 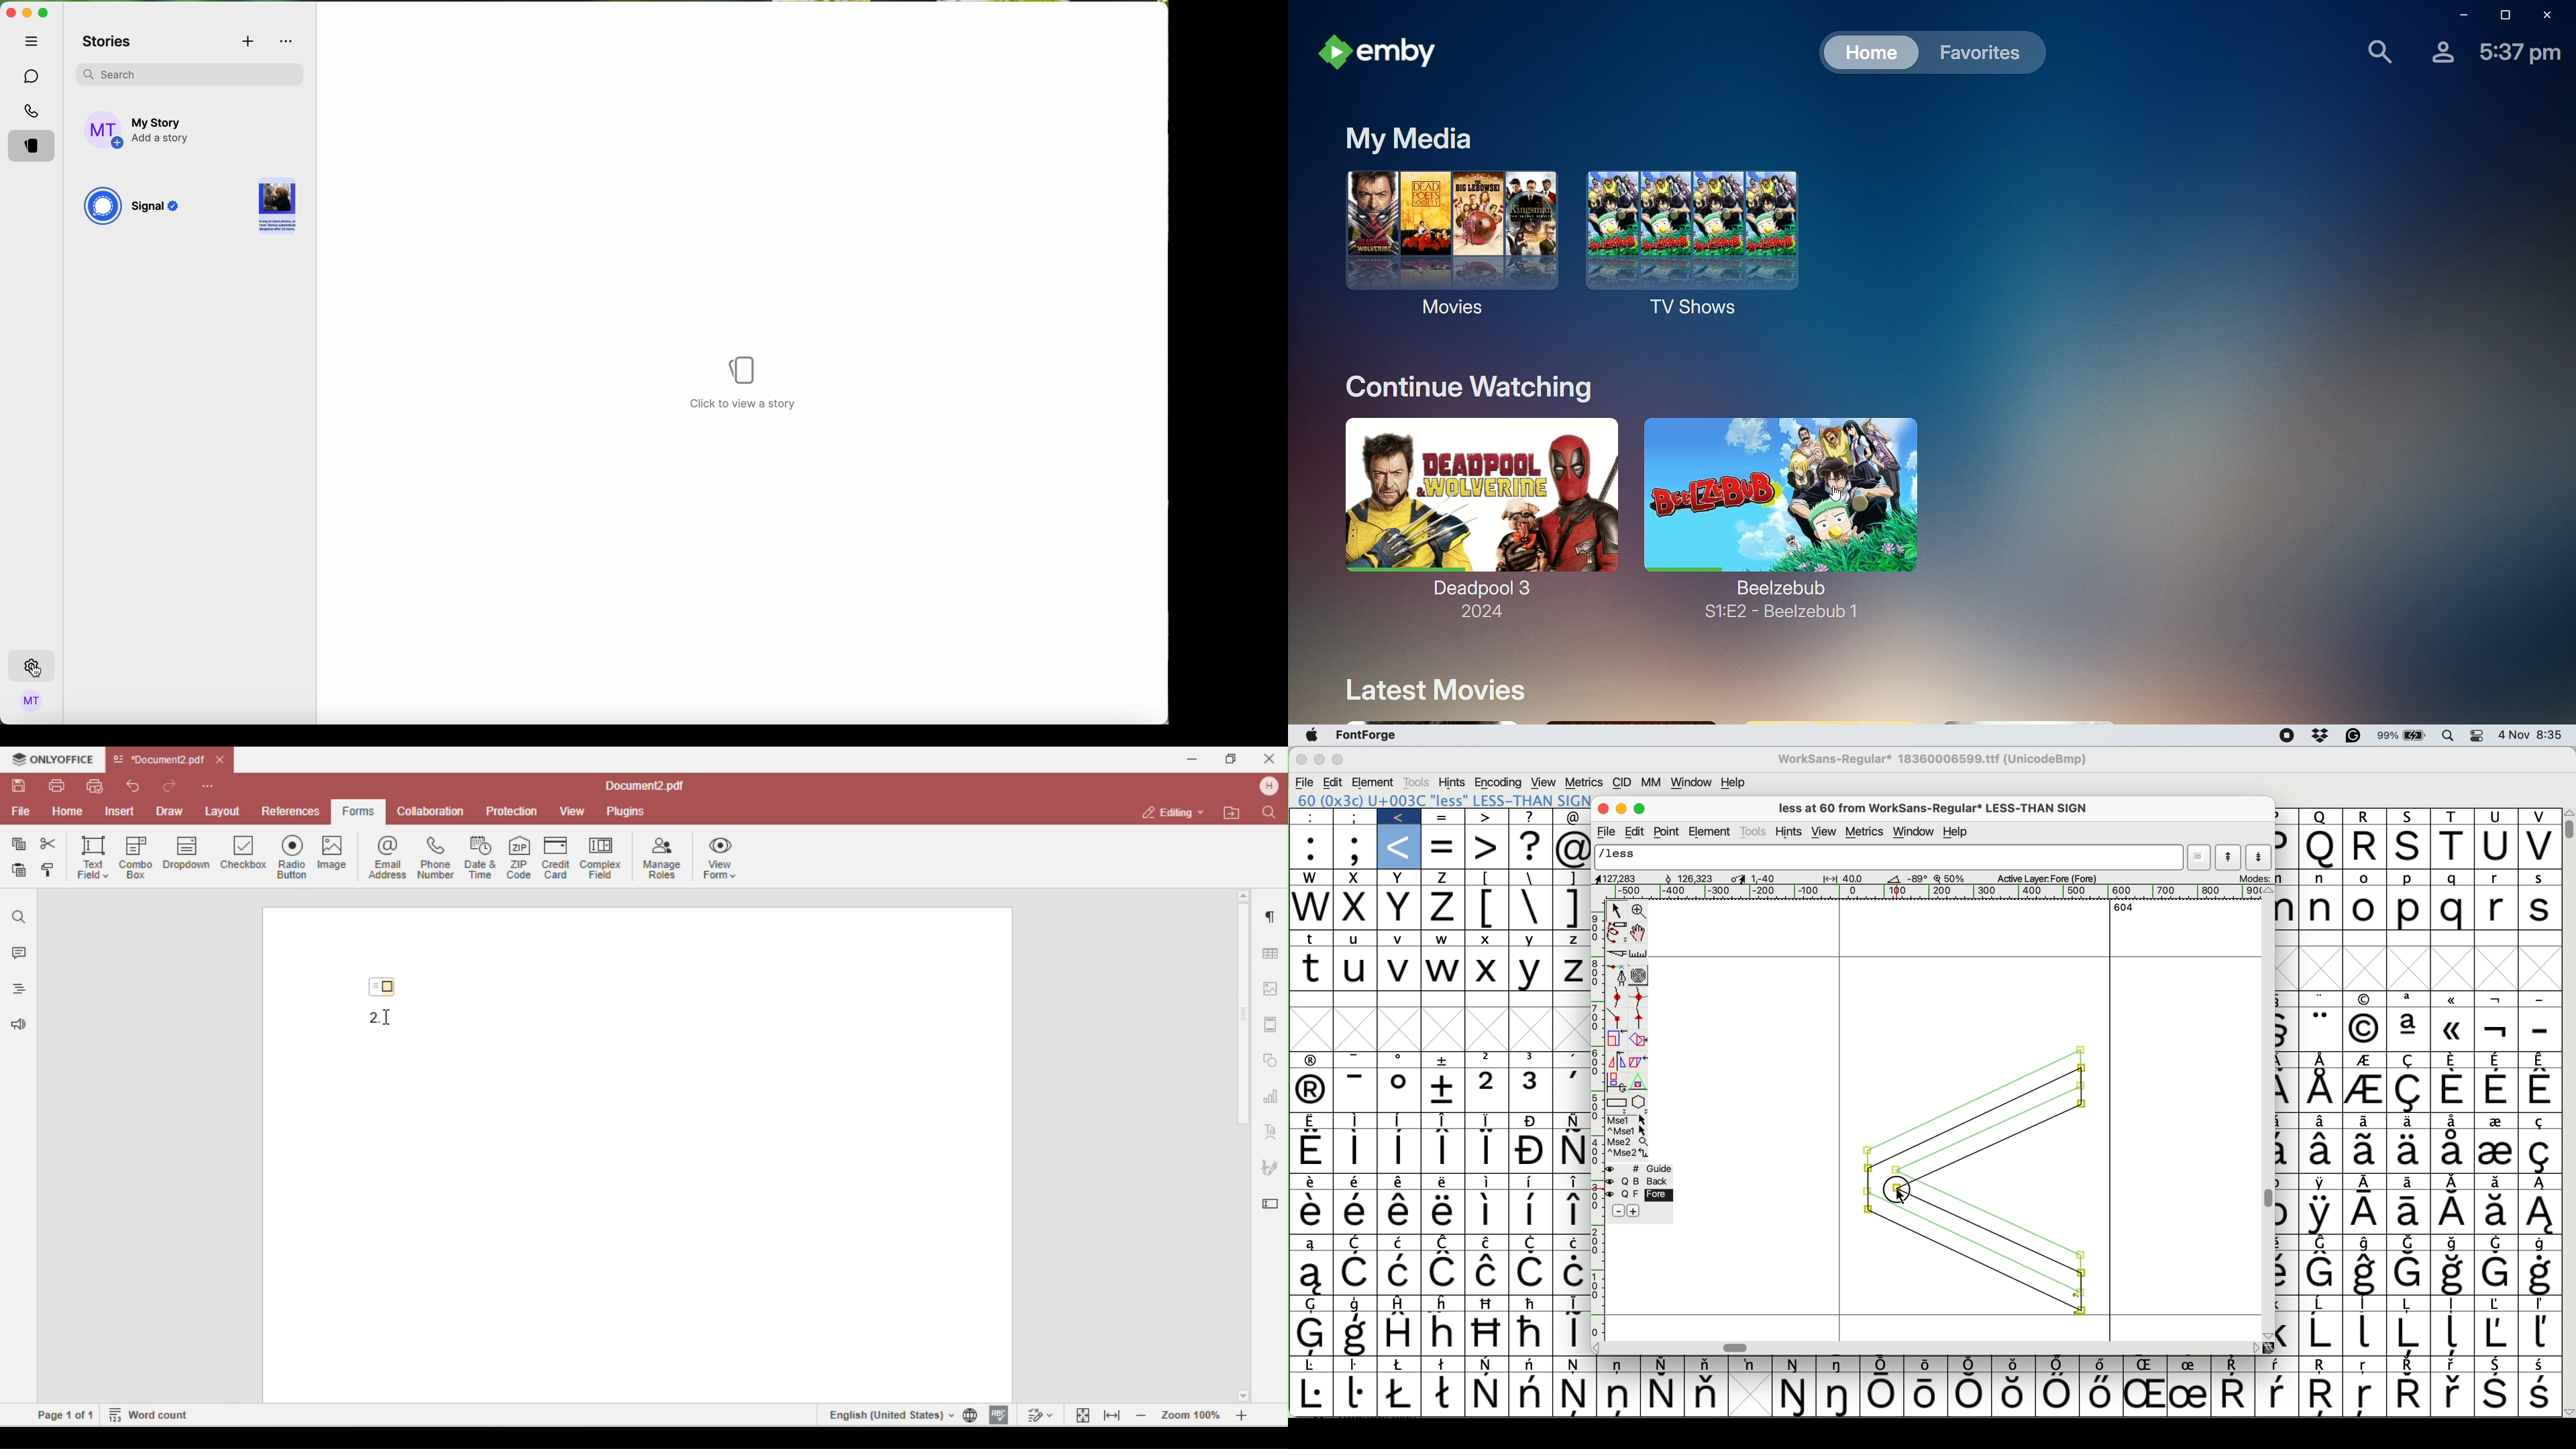 What do you see at coordinates (1842, 1366) in the screenshot?
I see `Symbol` at bounding box center [1842, 1366].